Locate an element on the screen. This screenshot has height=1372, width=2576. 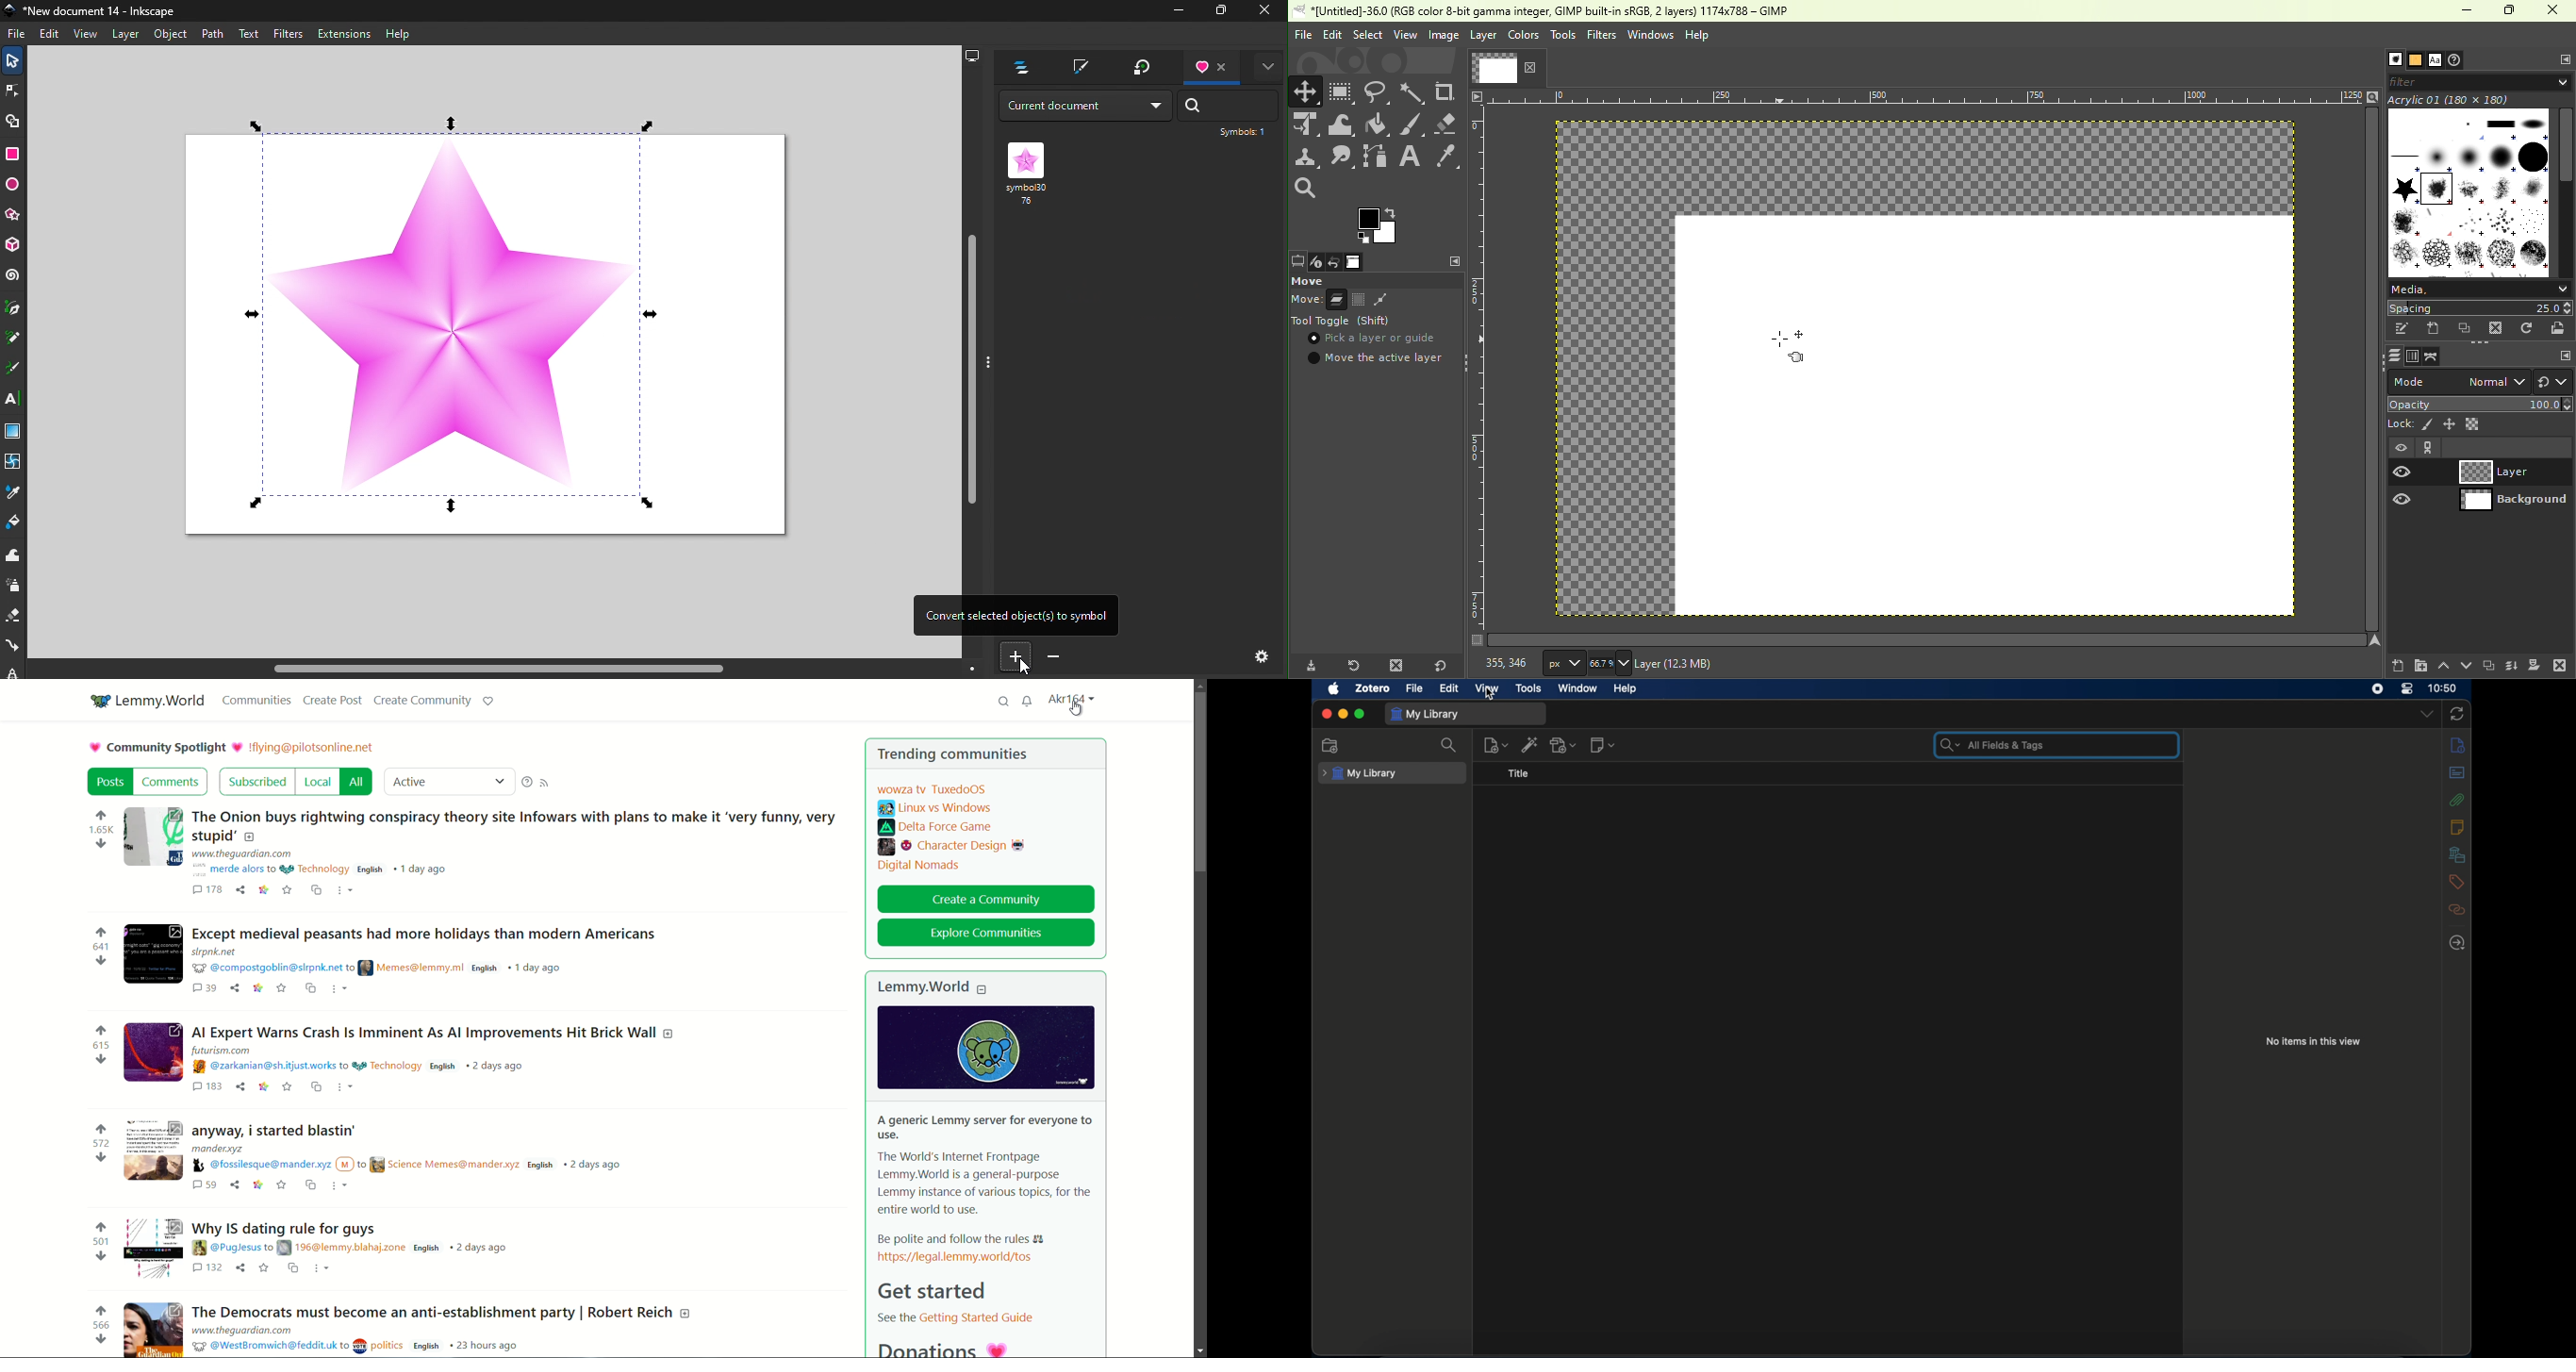
View is located at coordinates (86, 36).